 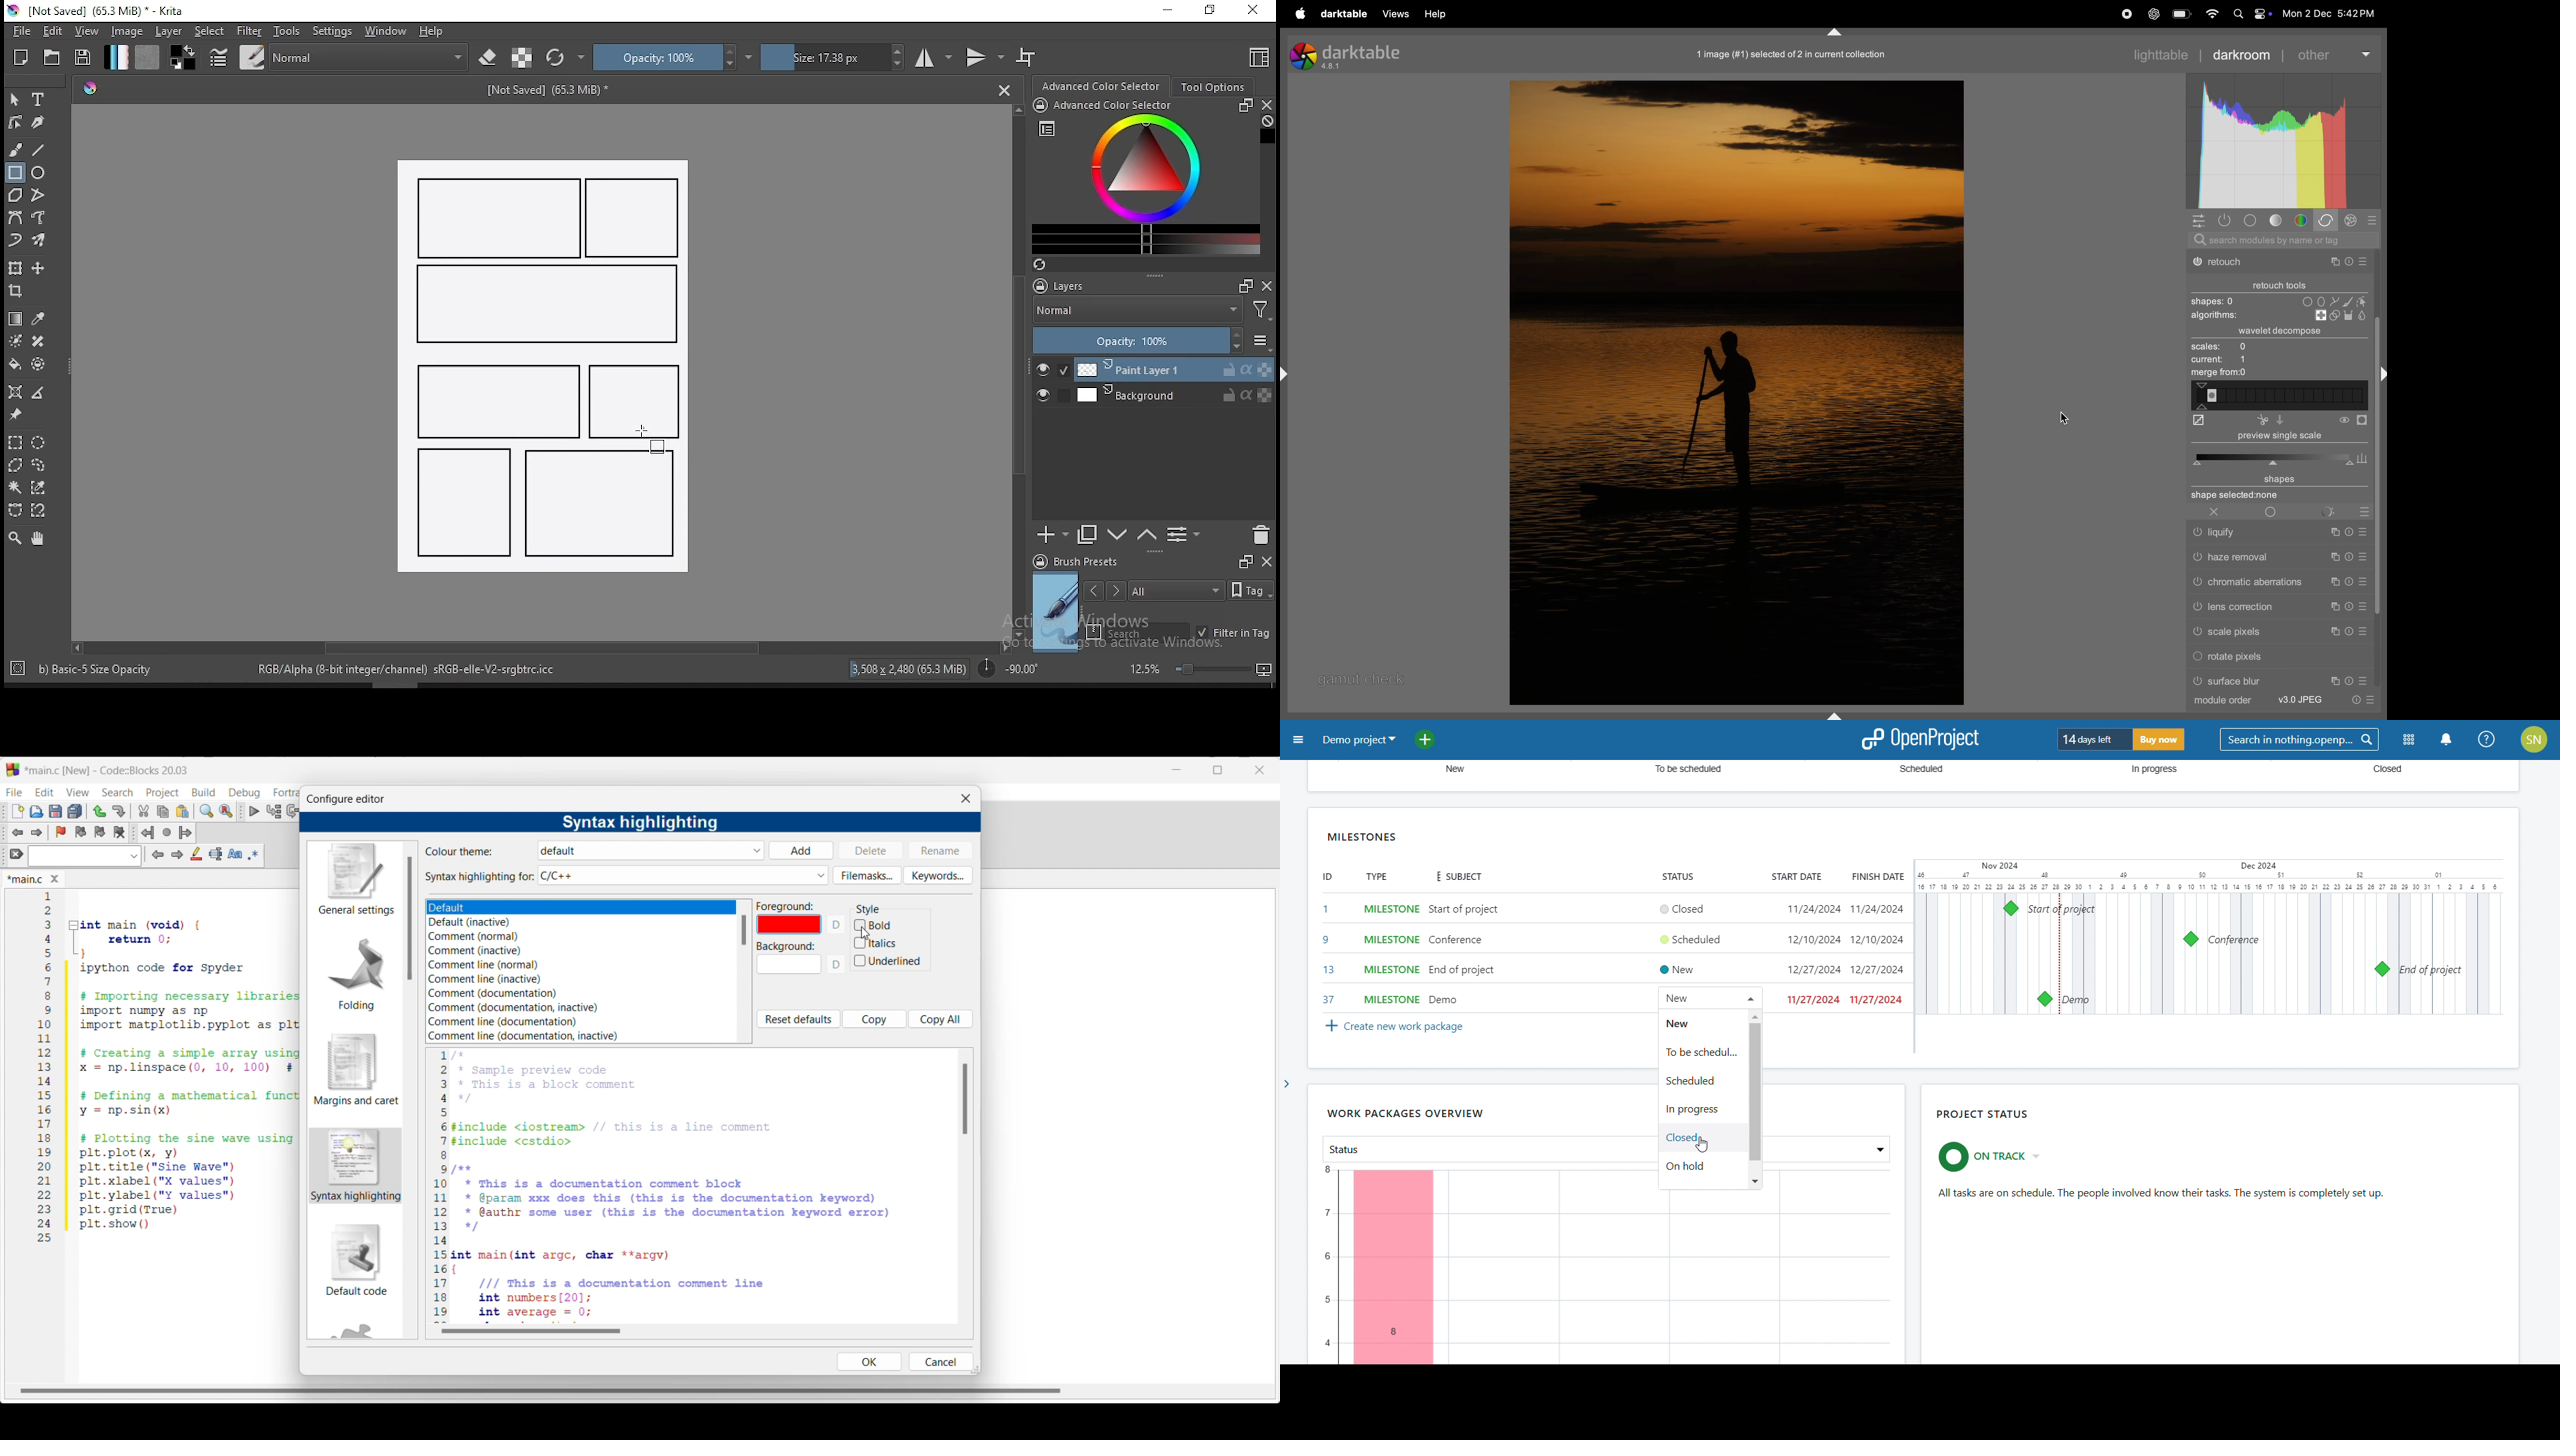 What do you see at coordinates (40, 218) in the screenshot?
I see `freehand path tool` at bounding box center [40, 218].